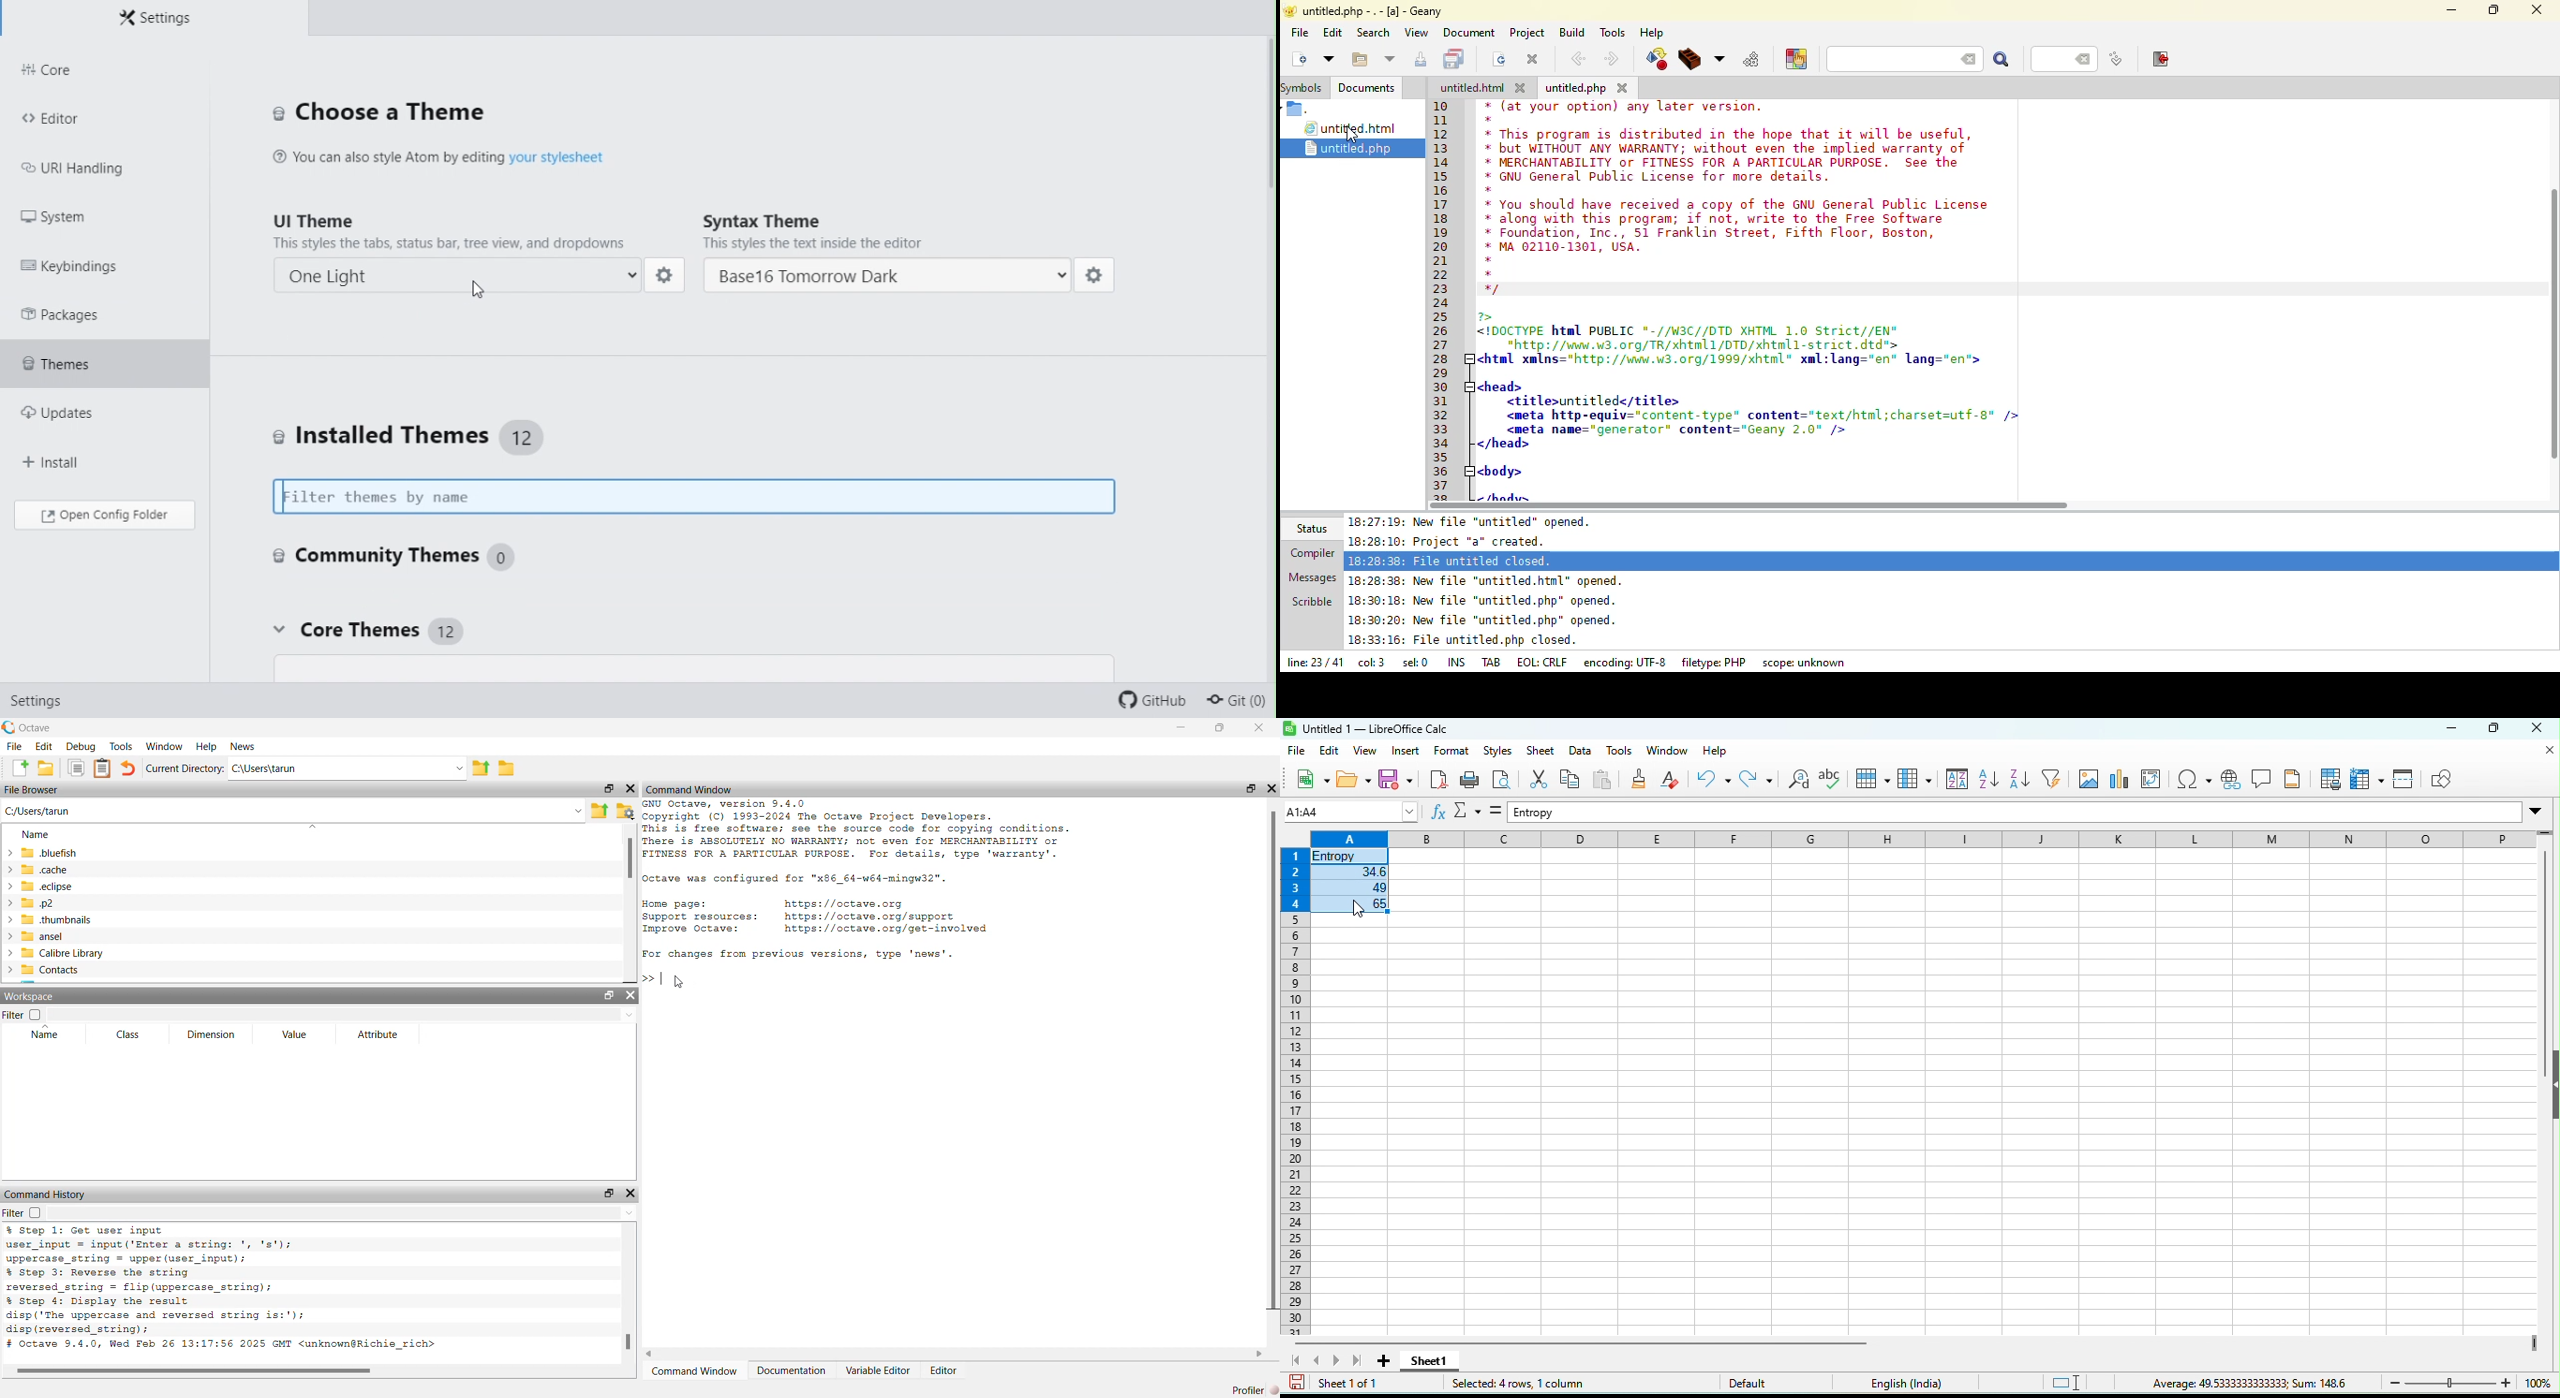 The image size is (2576, 1400). I want to click on build, so click(1573, 34).